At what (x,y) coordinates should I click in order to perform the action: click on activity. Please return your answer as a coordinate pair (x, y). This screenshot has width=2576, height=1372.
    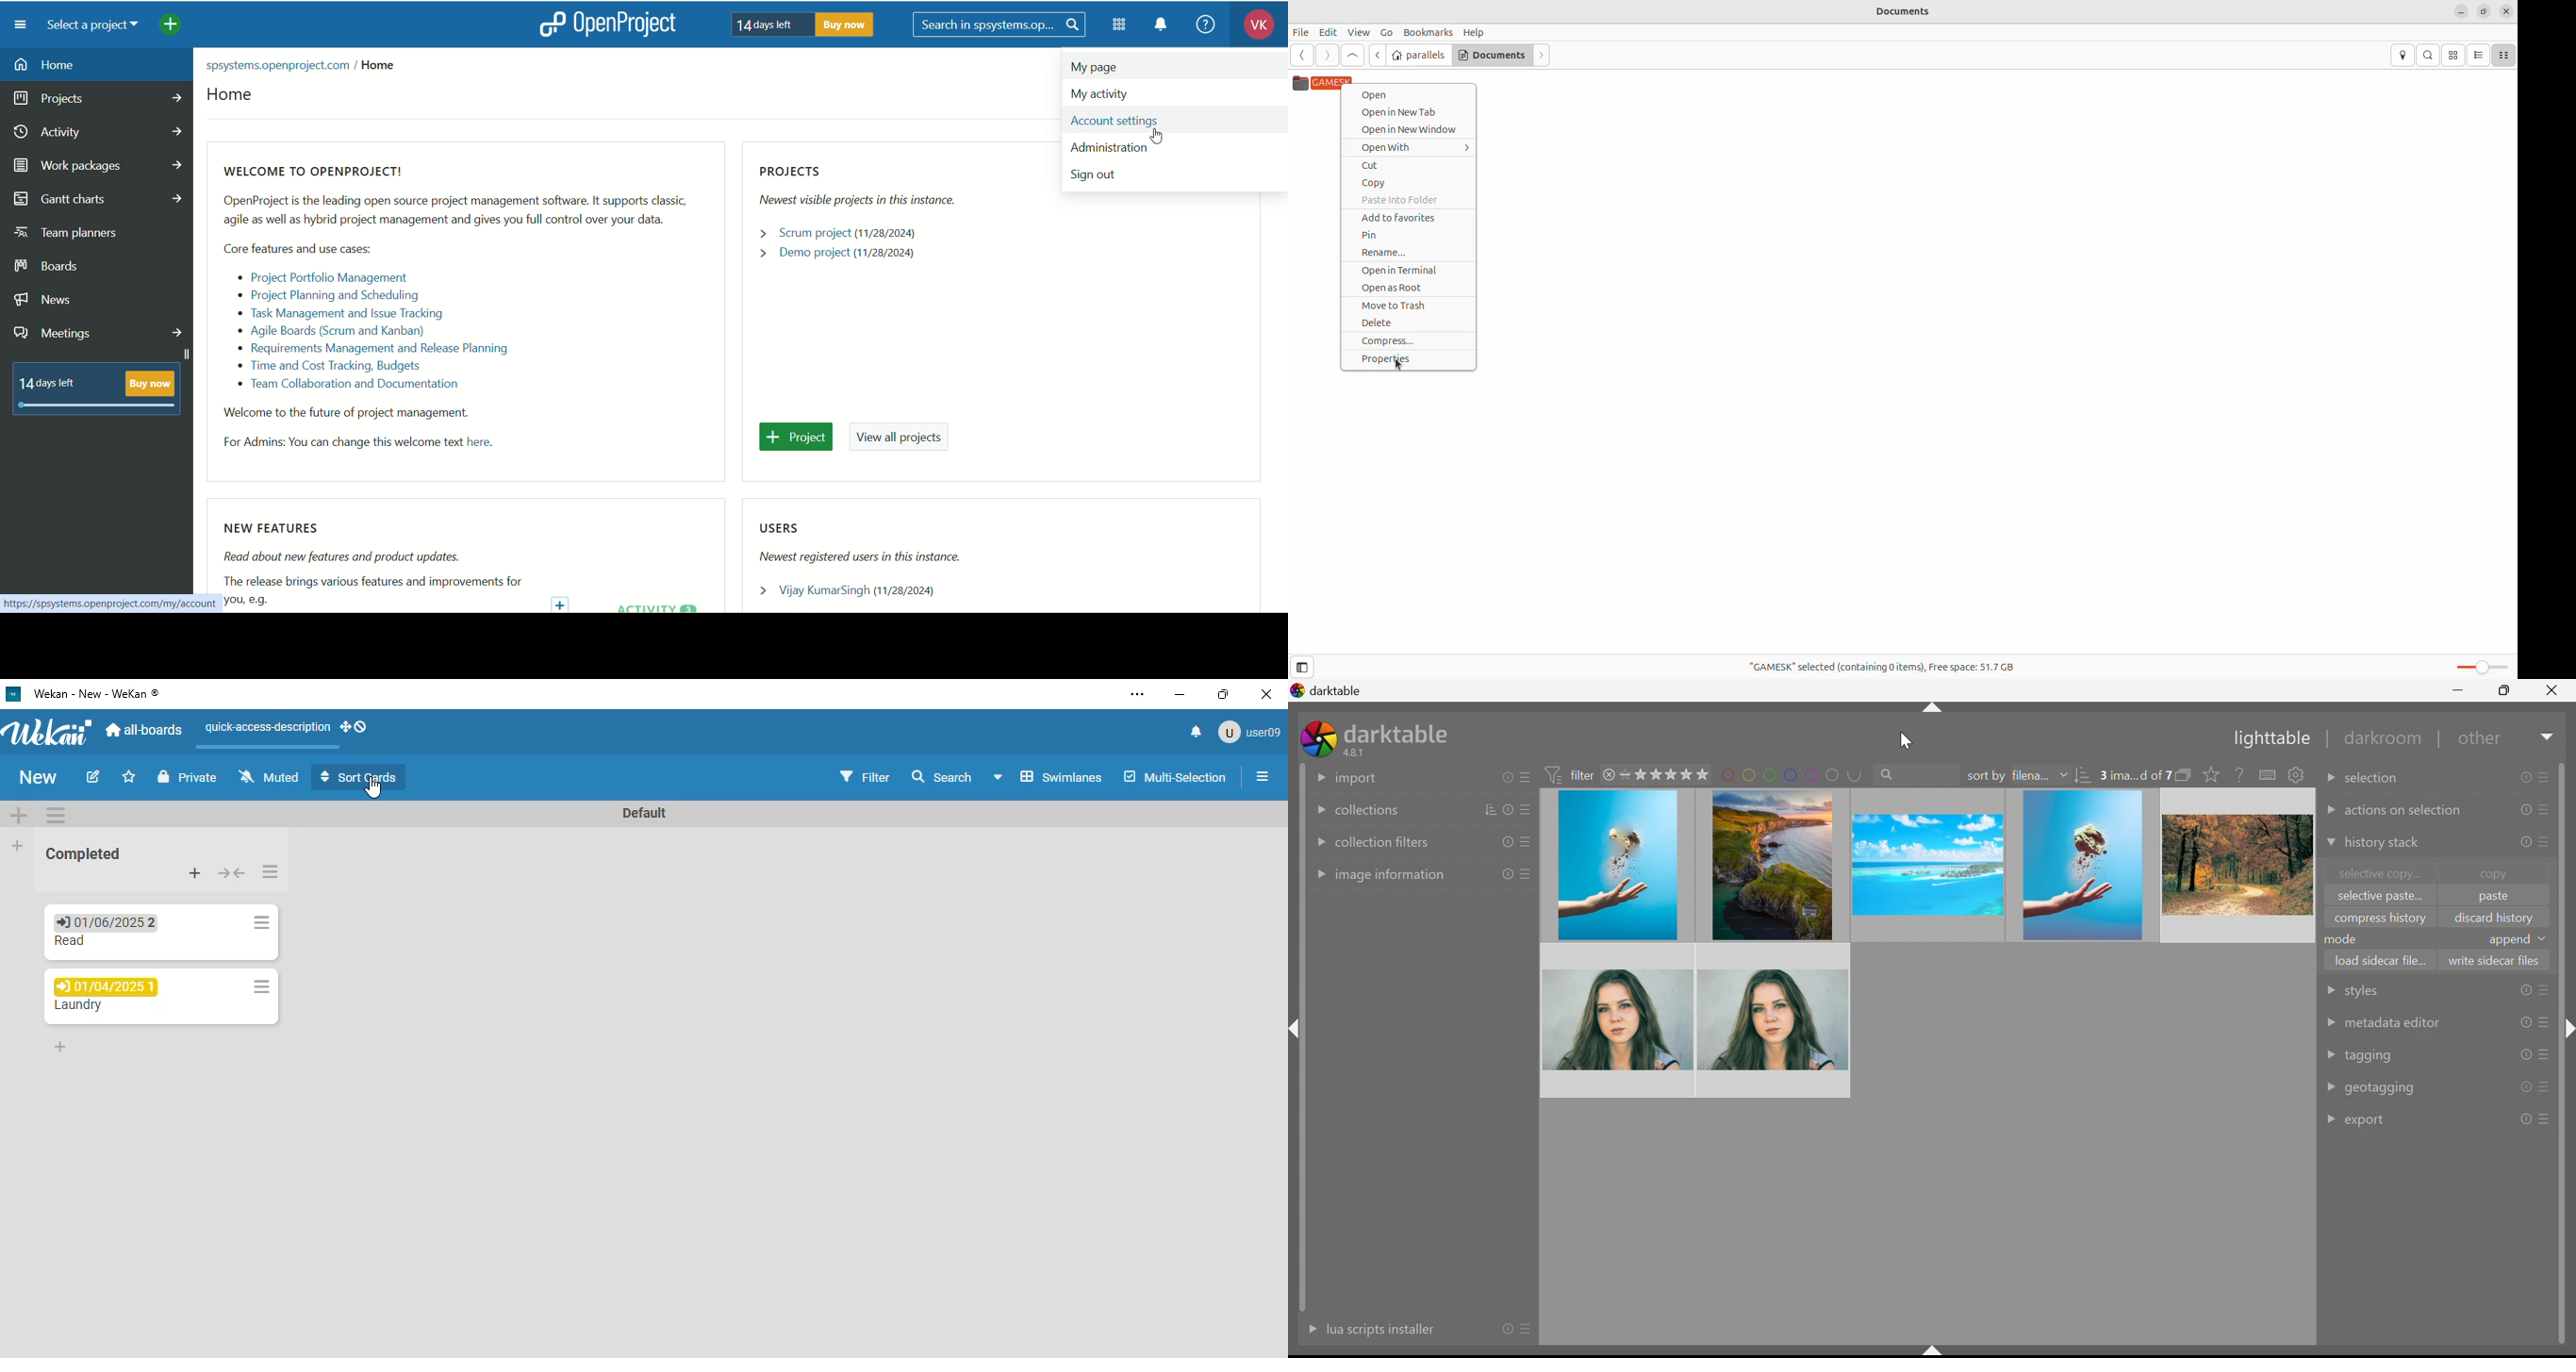
    Looking at the image, I should click on (98, 135).